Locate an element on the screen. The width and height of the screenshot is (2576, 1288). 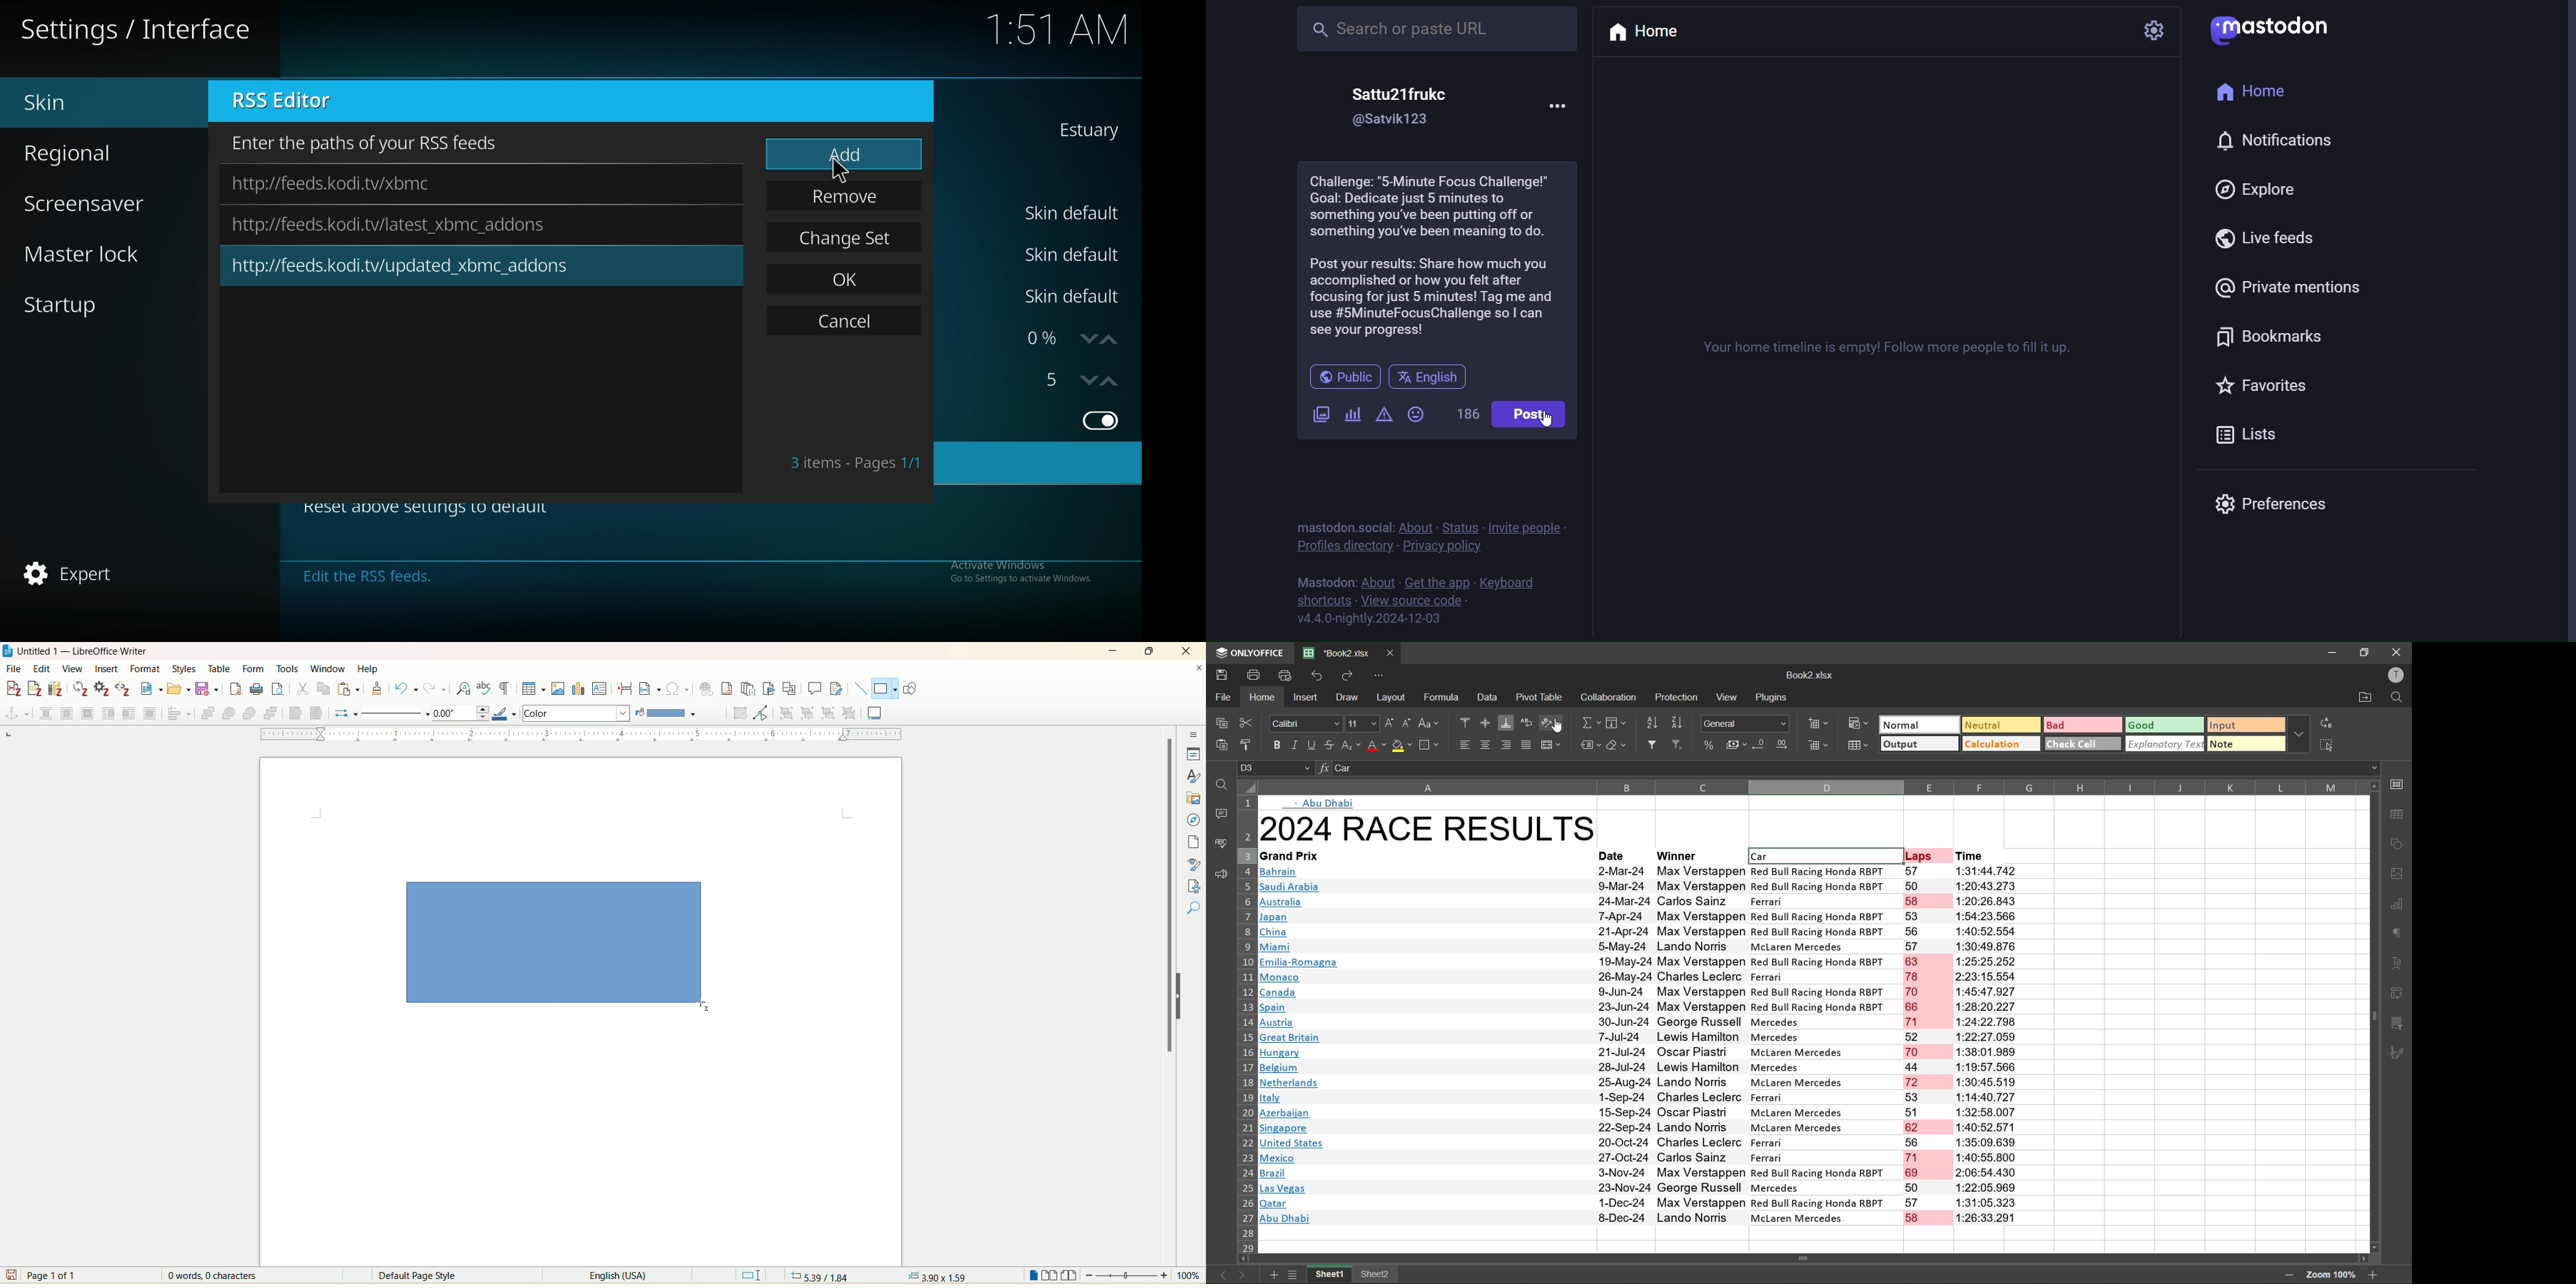
insert caption is located at coordinates (875, 711).